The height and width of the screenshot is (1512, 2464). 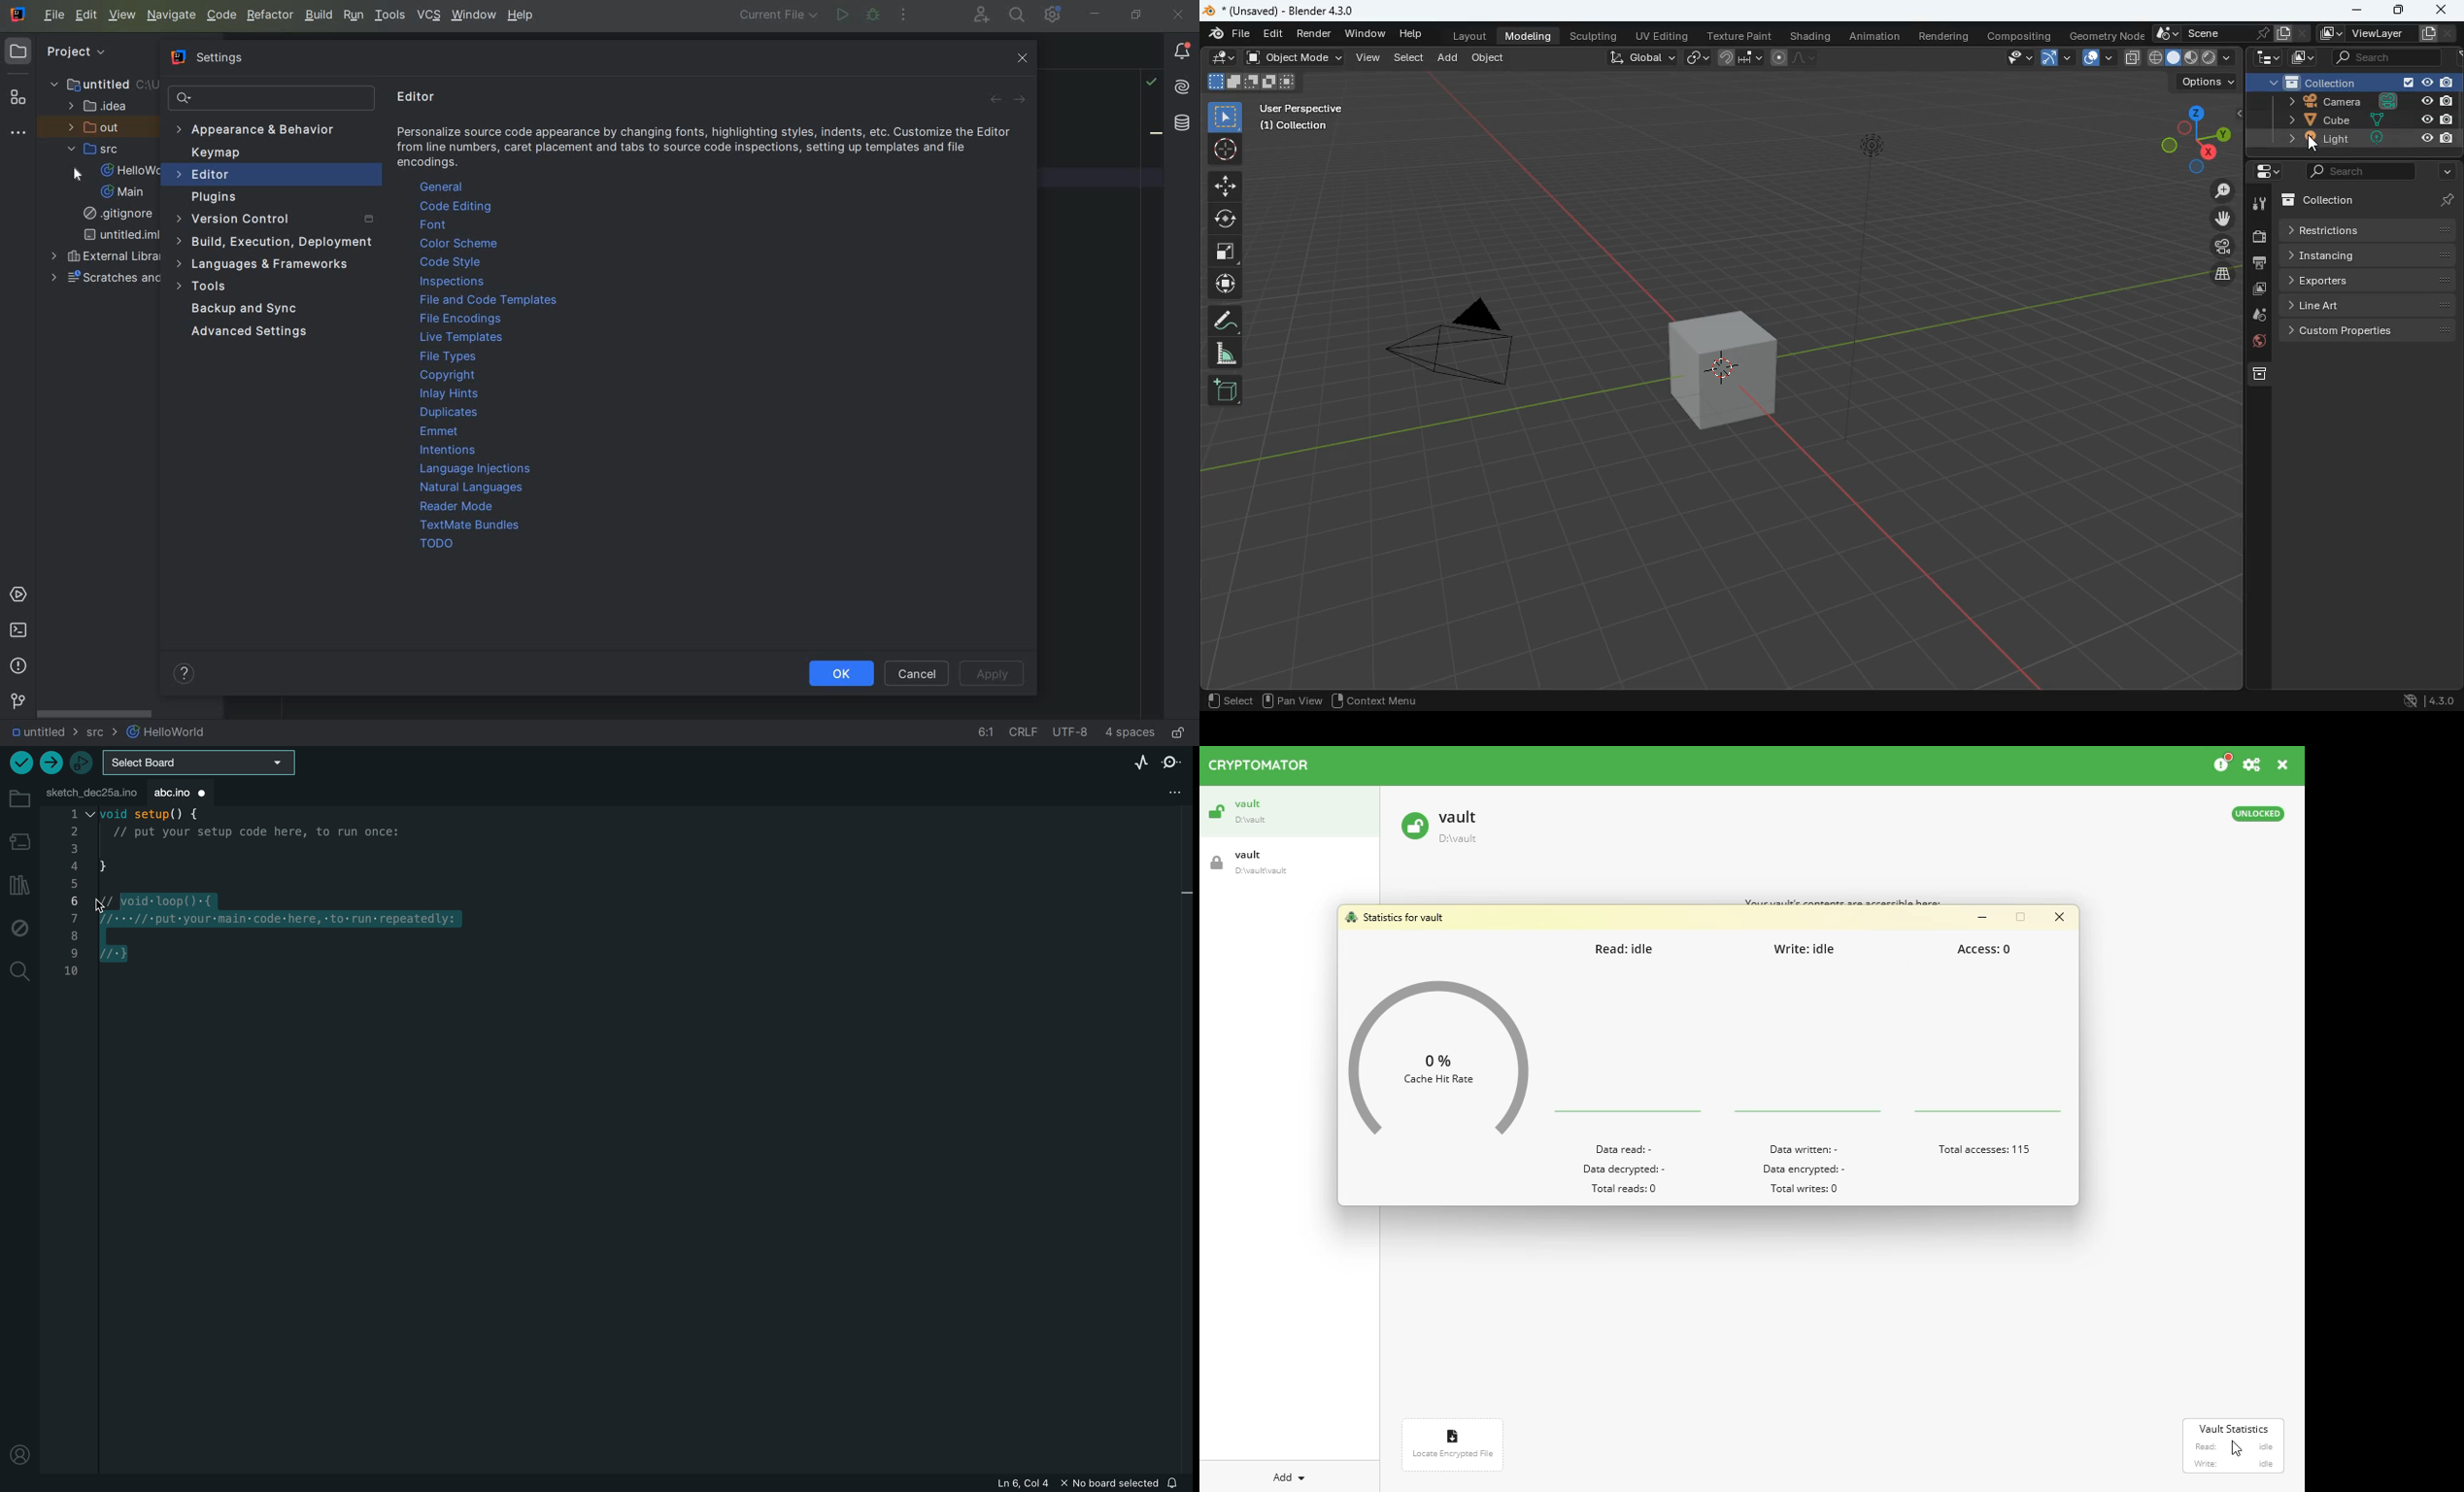 I want to click on pan view, so click(x=1294, y=700).